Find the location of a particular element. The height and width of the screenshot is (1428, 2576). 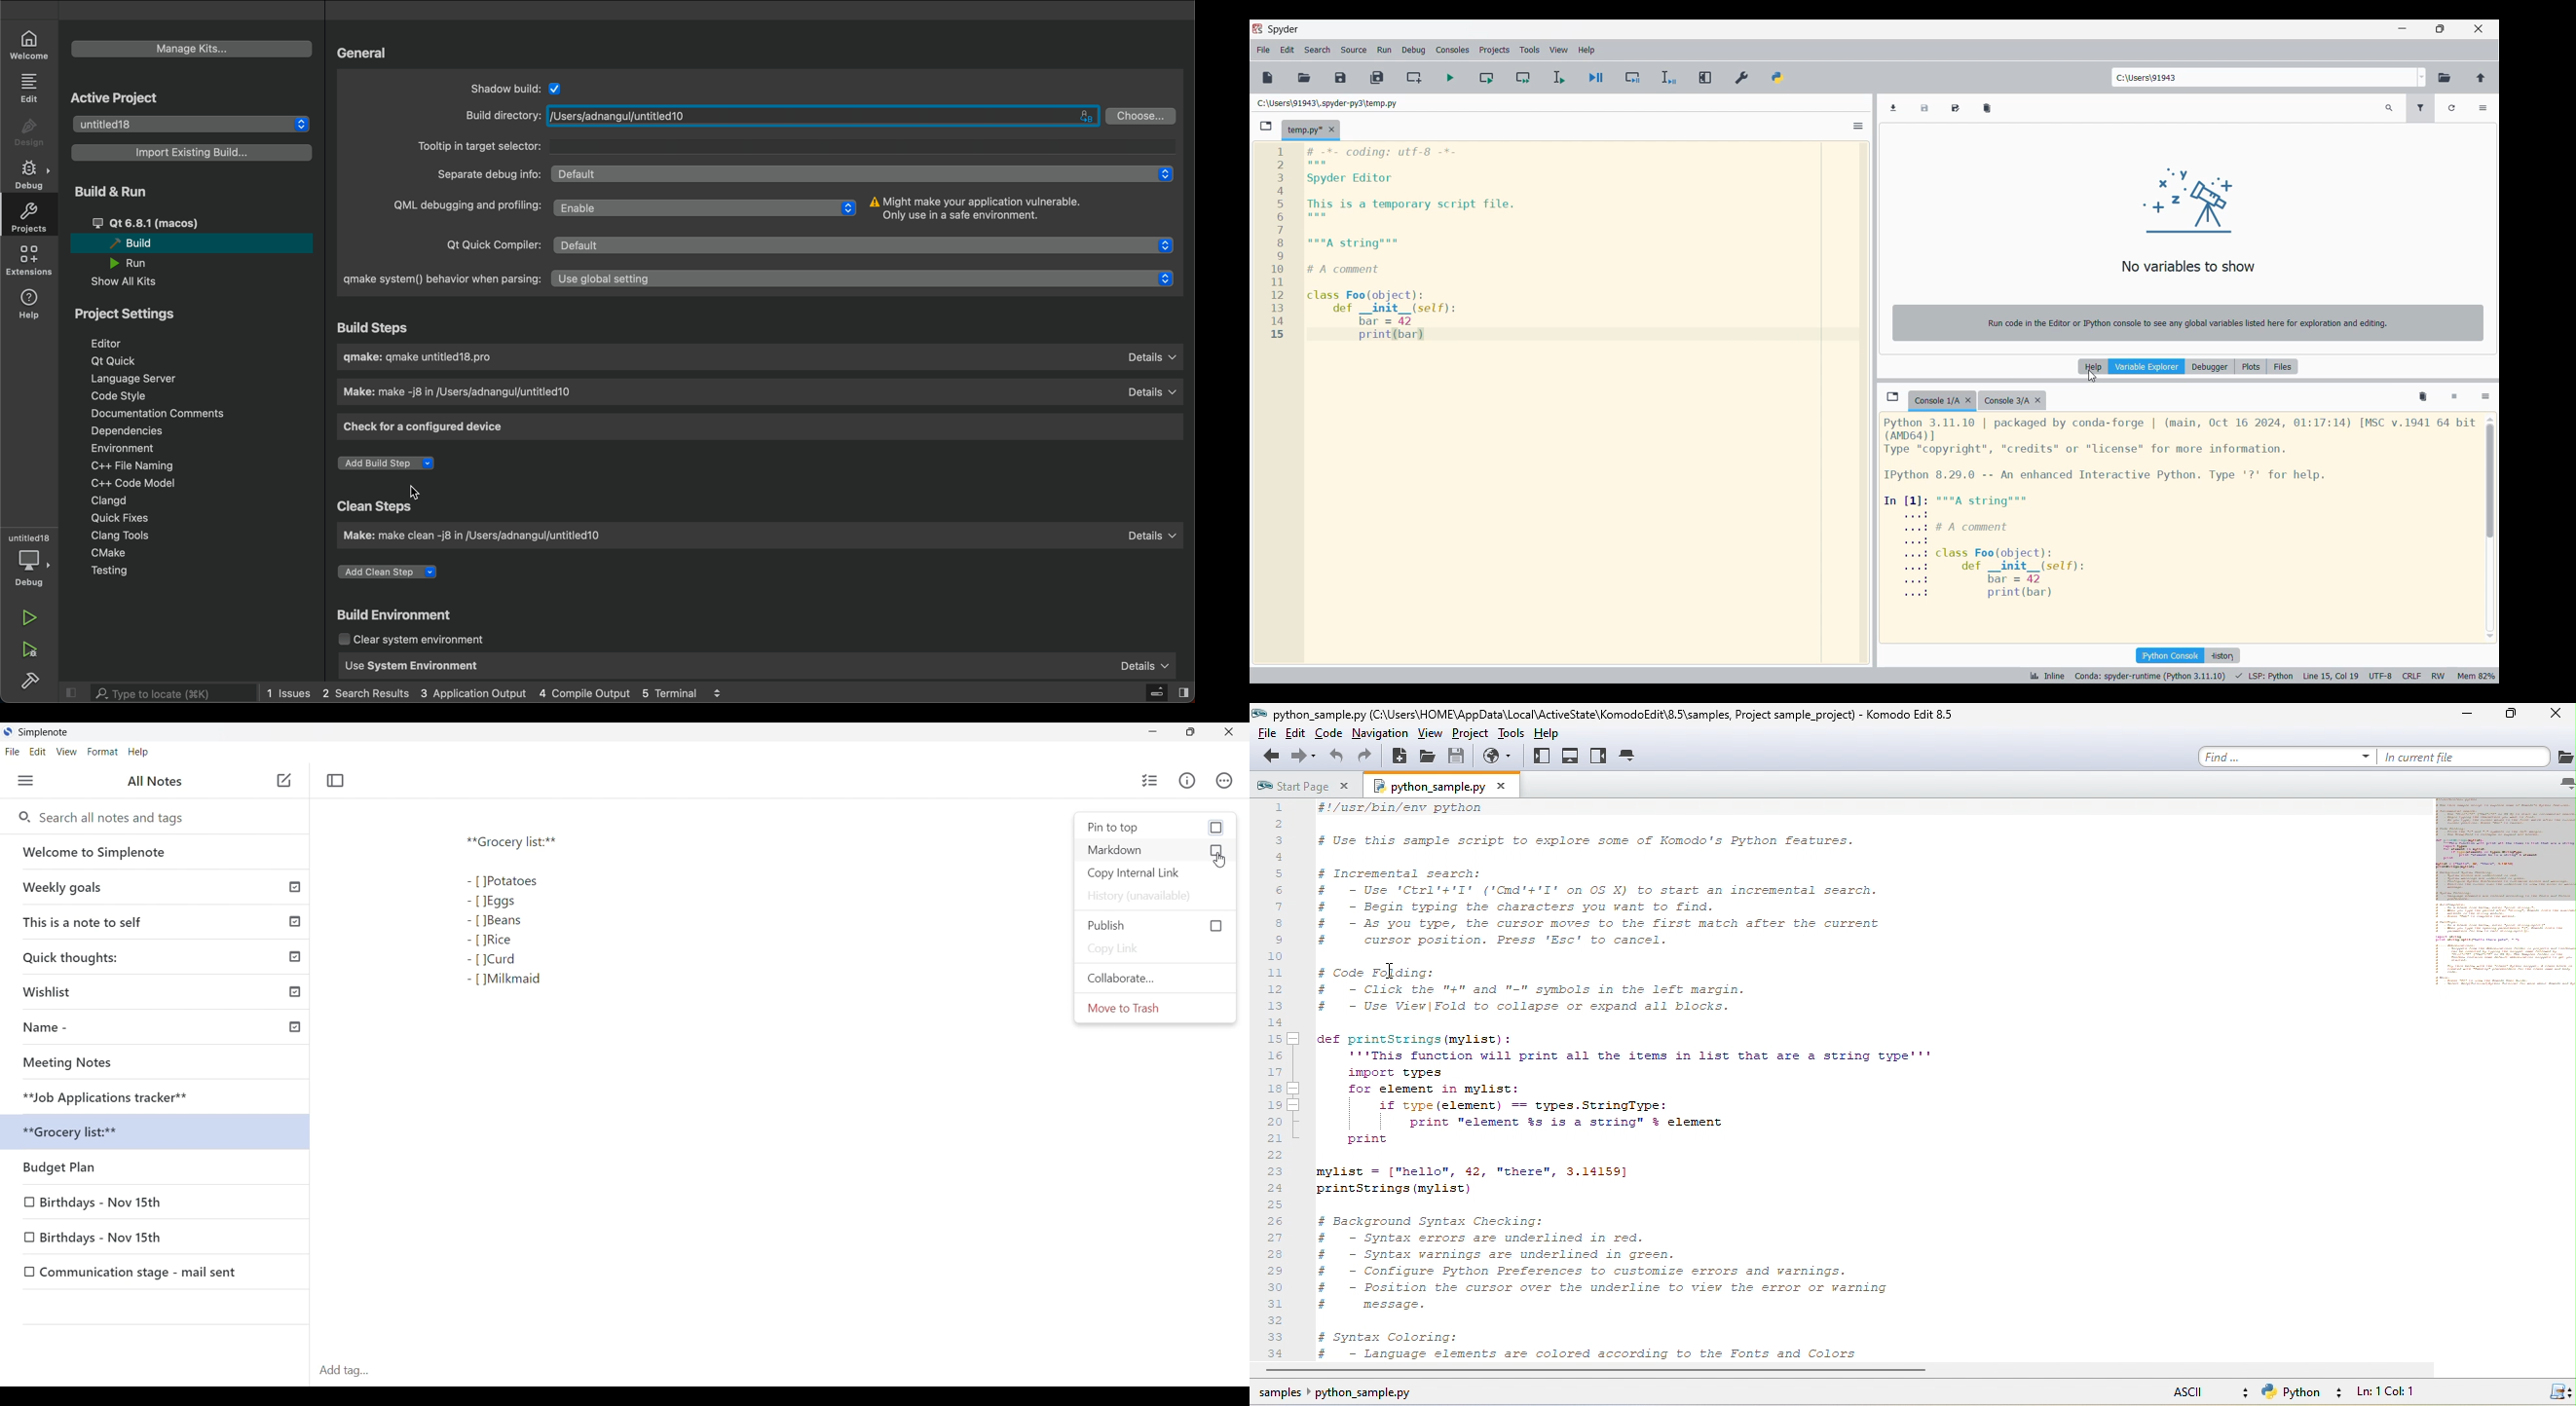

horizontal scroll bar is located at coordinates (1684, 1372).